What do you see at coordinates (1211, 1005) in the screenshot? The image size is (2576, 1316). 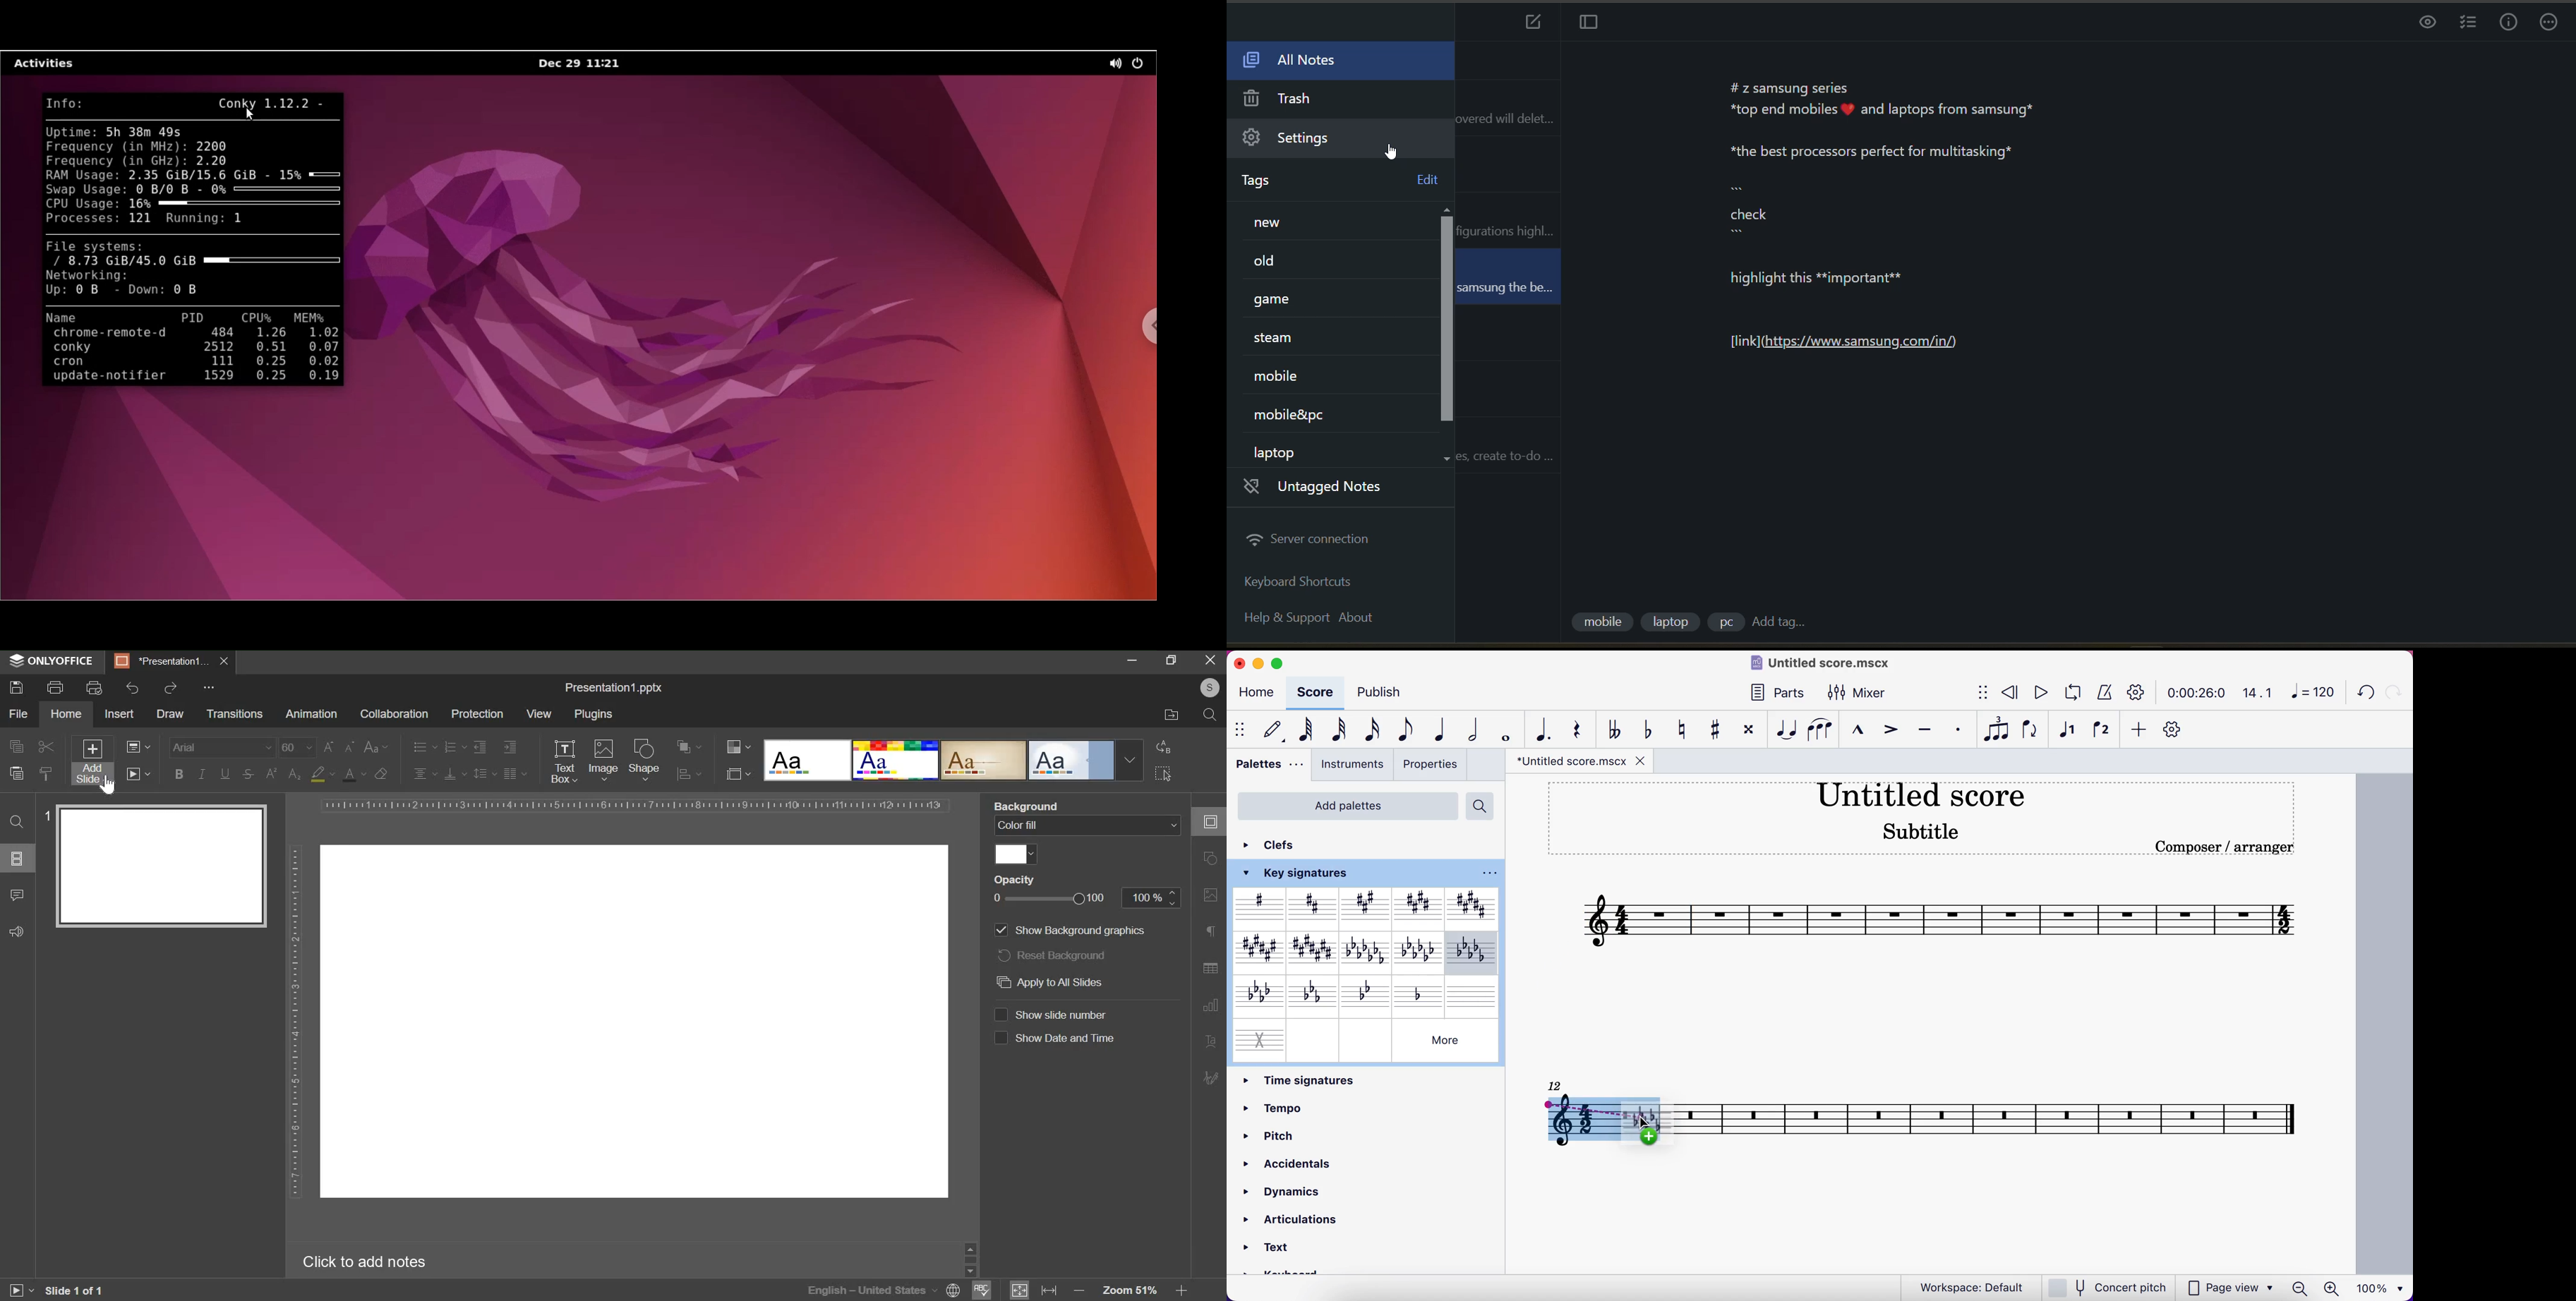 I see `chart settings` at bounding box center [1211, 1005].